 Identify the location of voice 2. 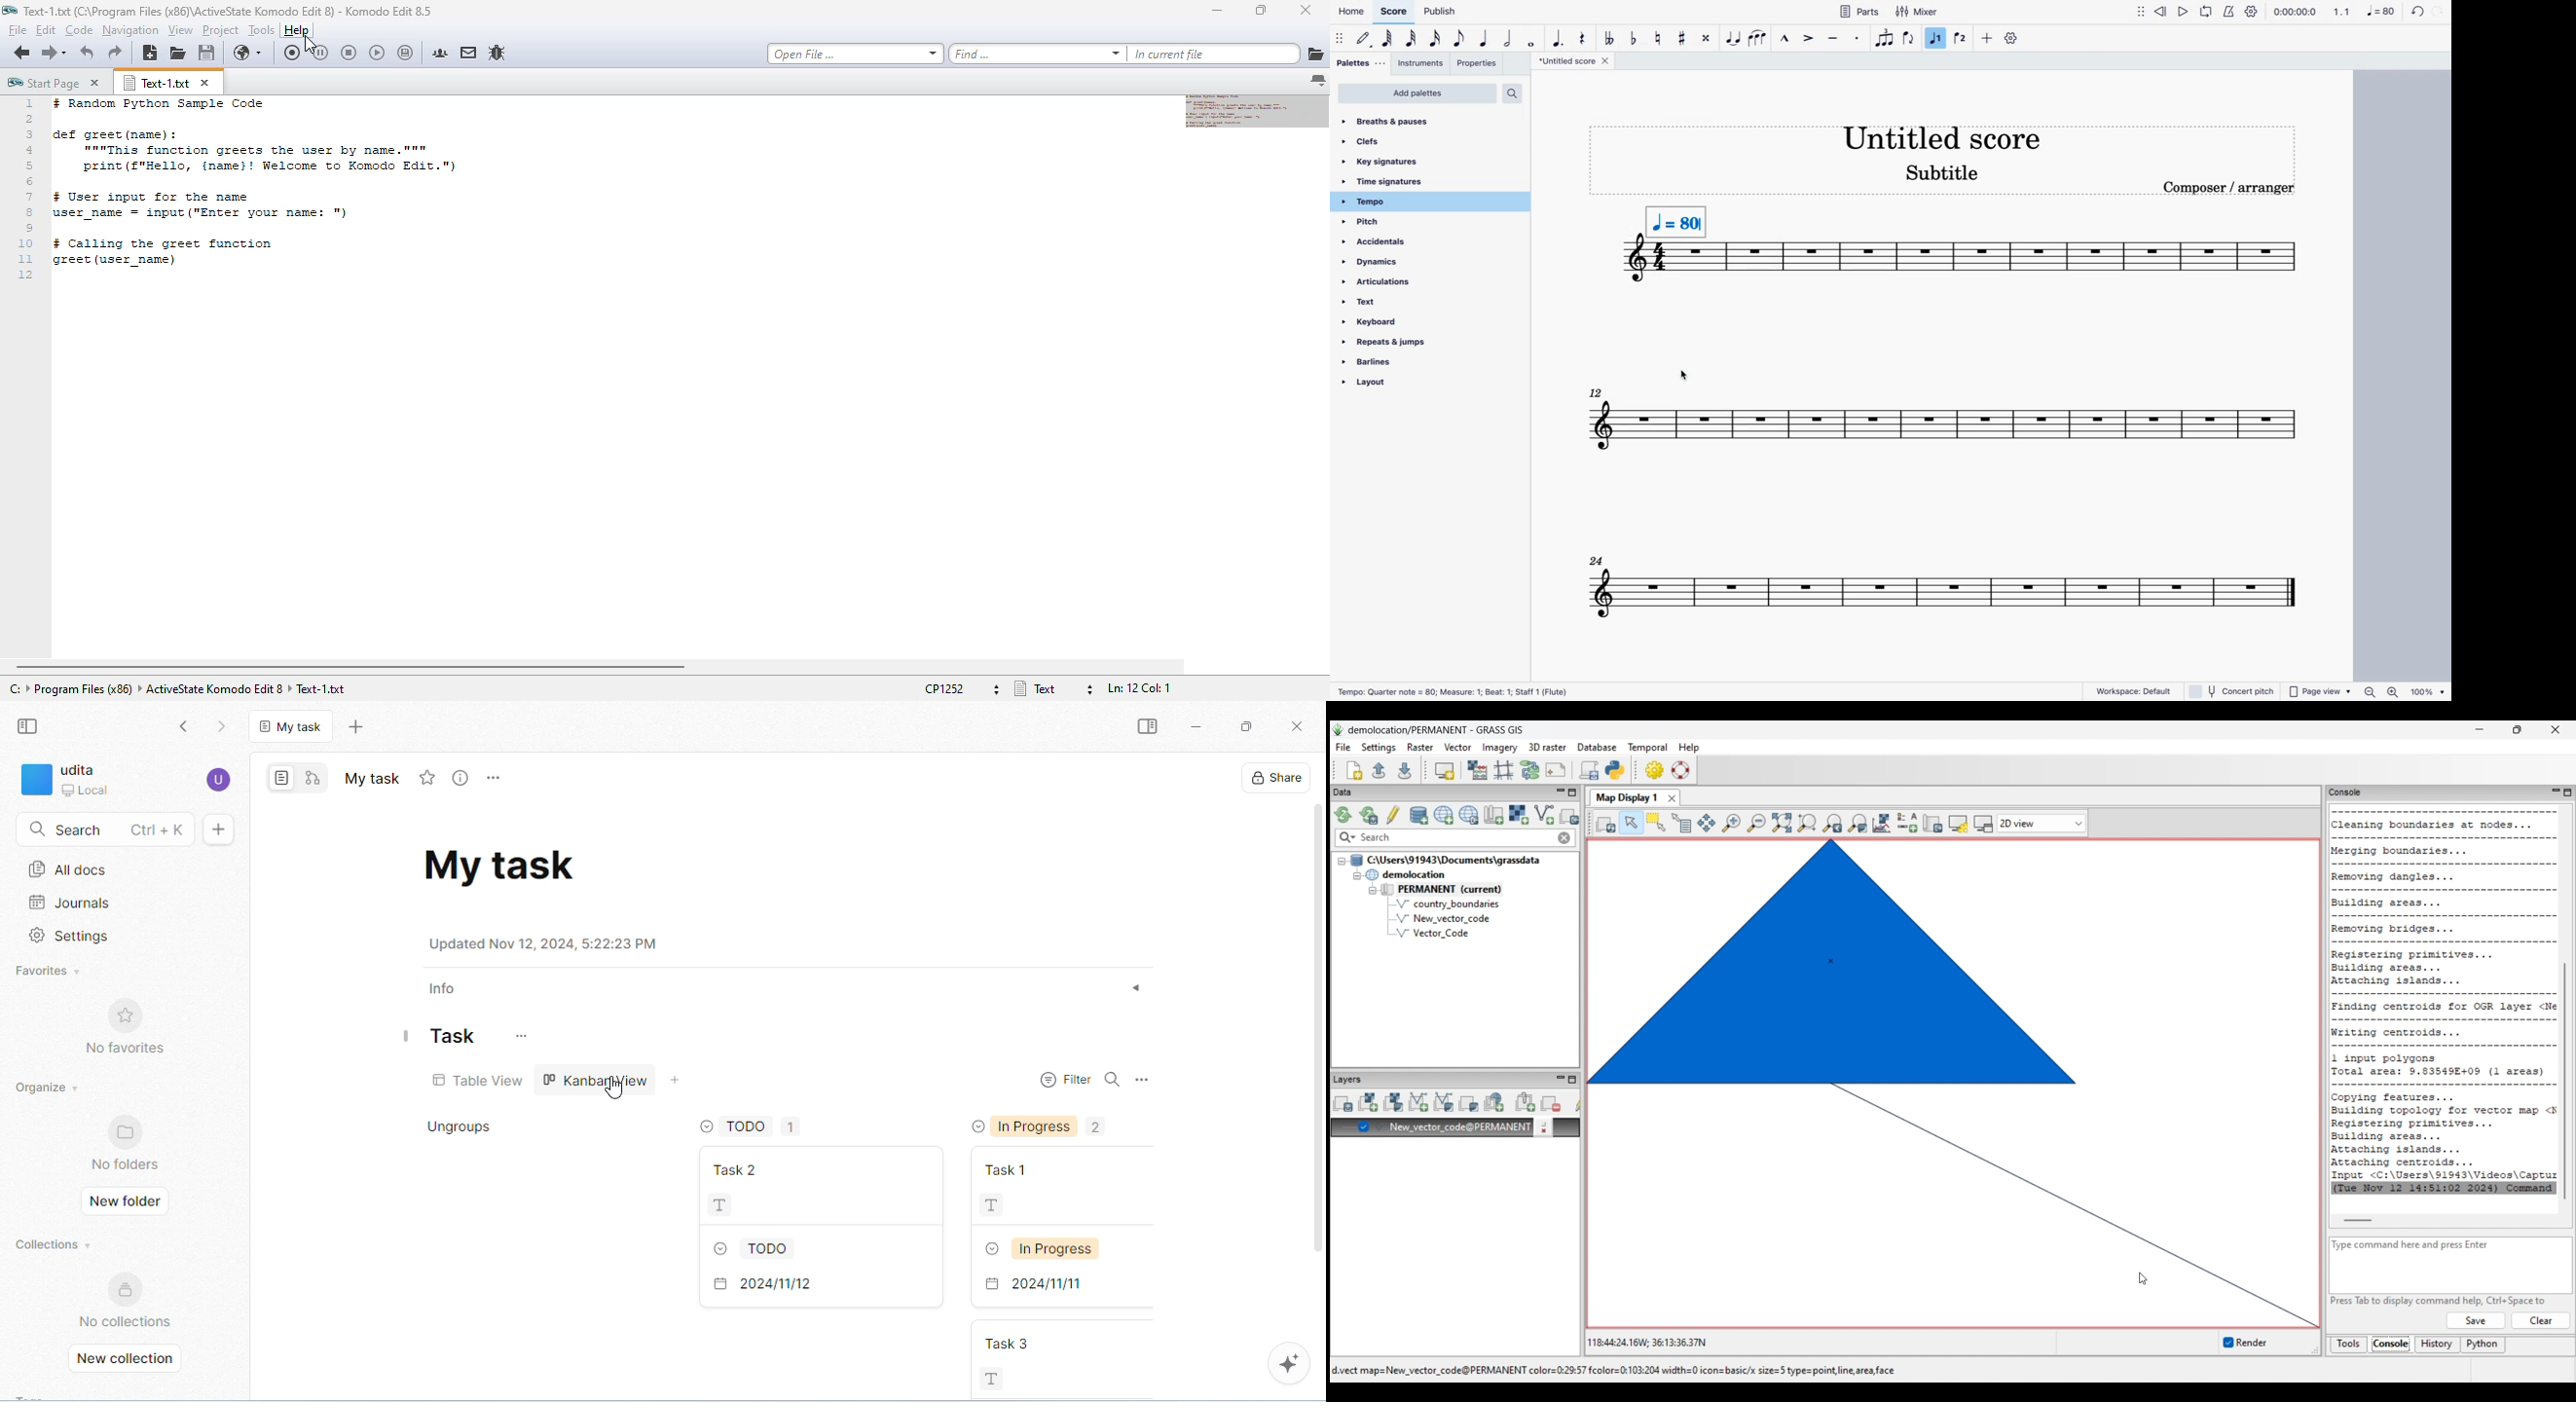
(1960, 37).